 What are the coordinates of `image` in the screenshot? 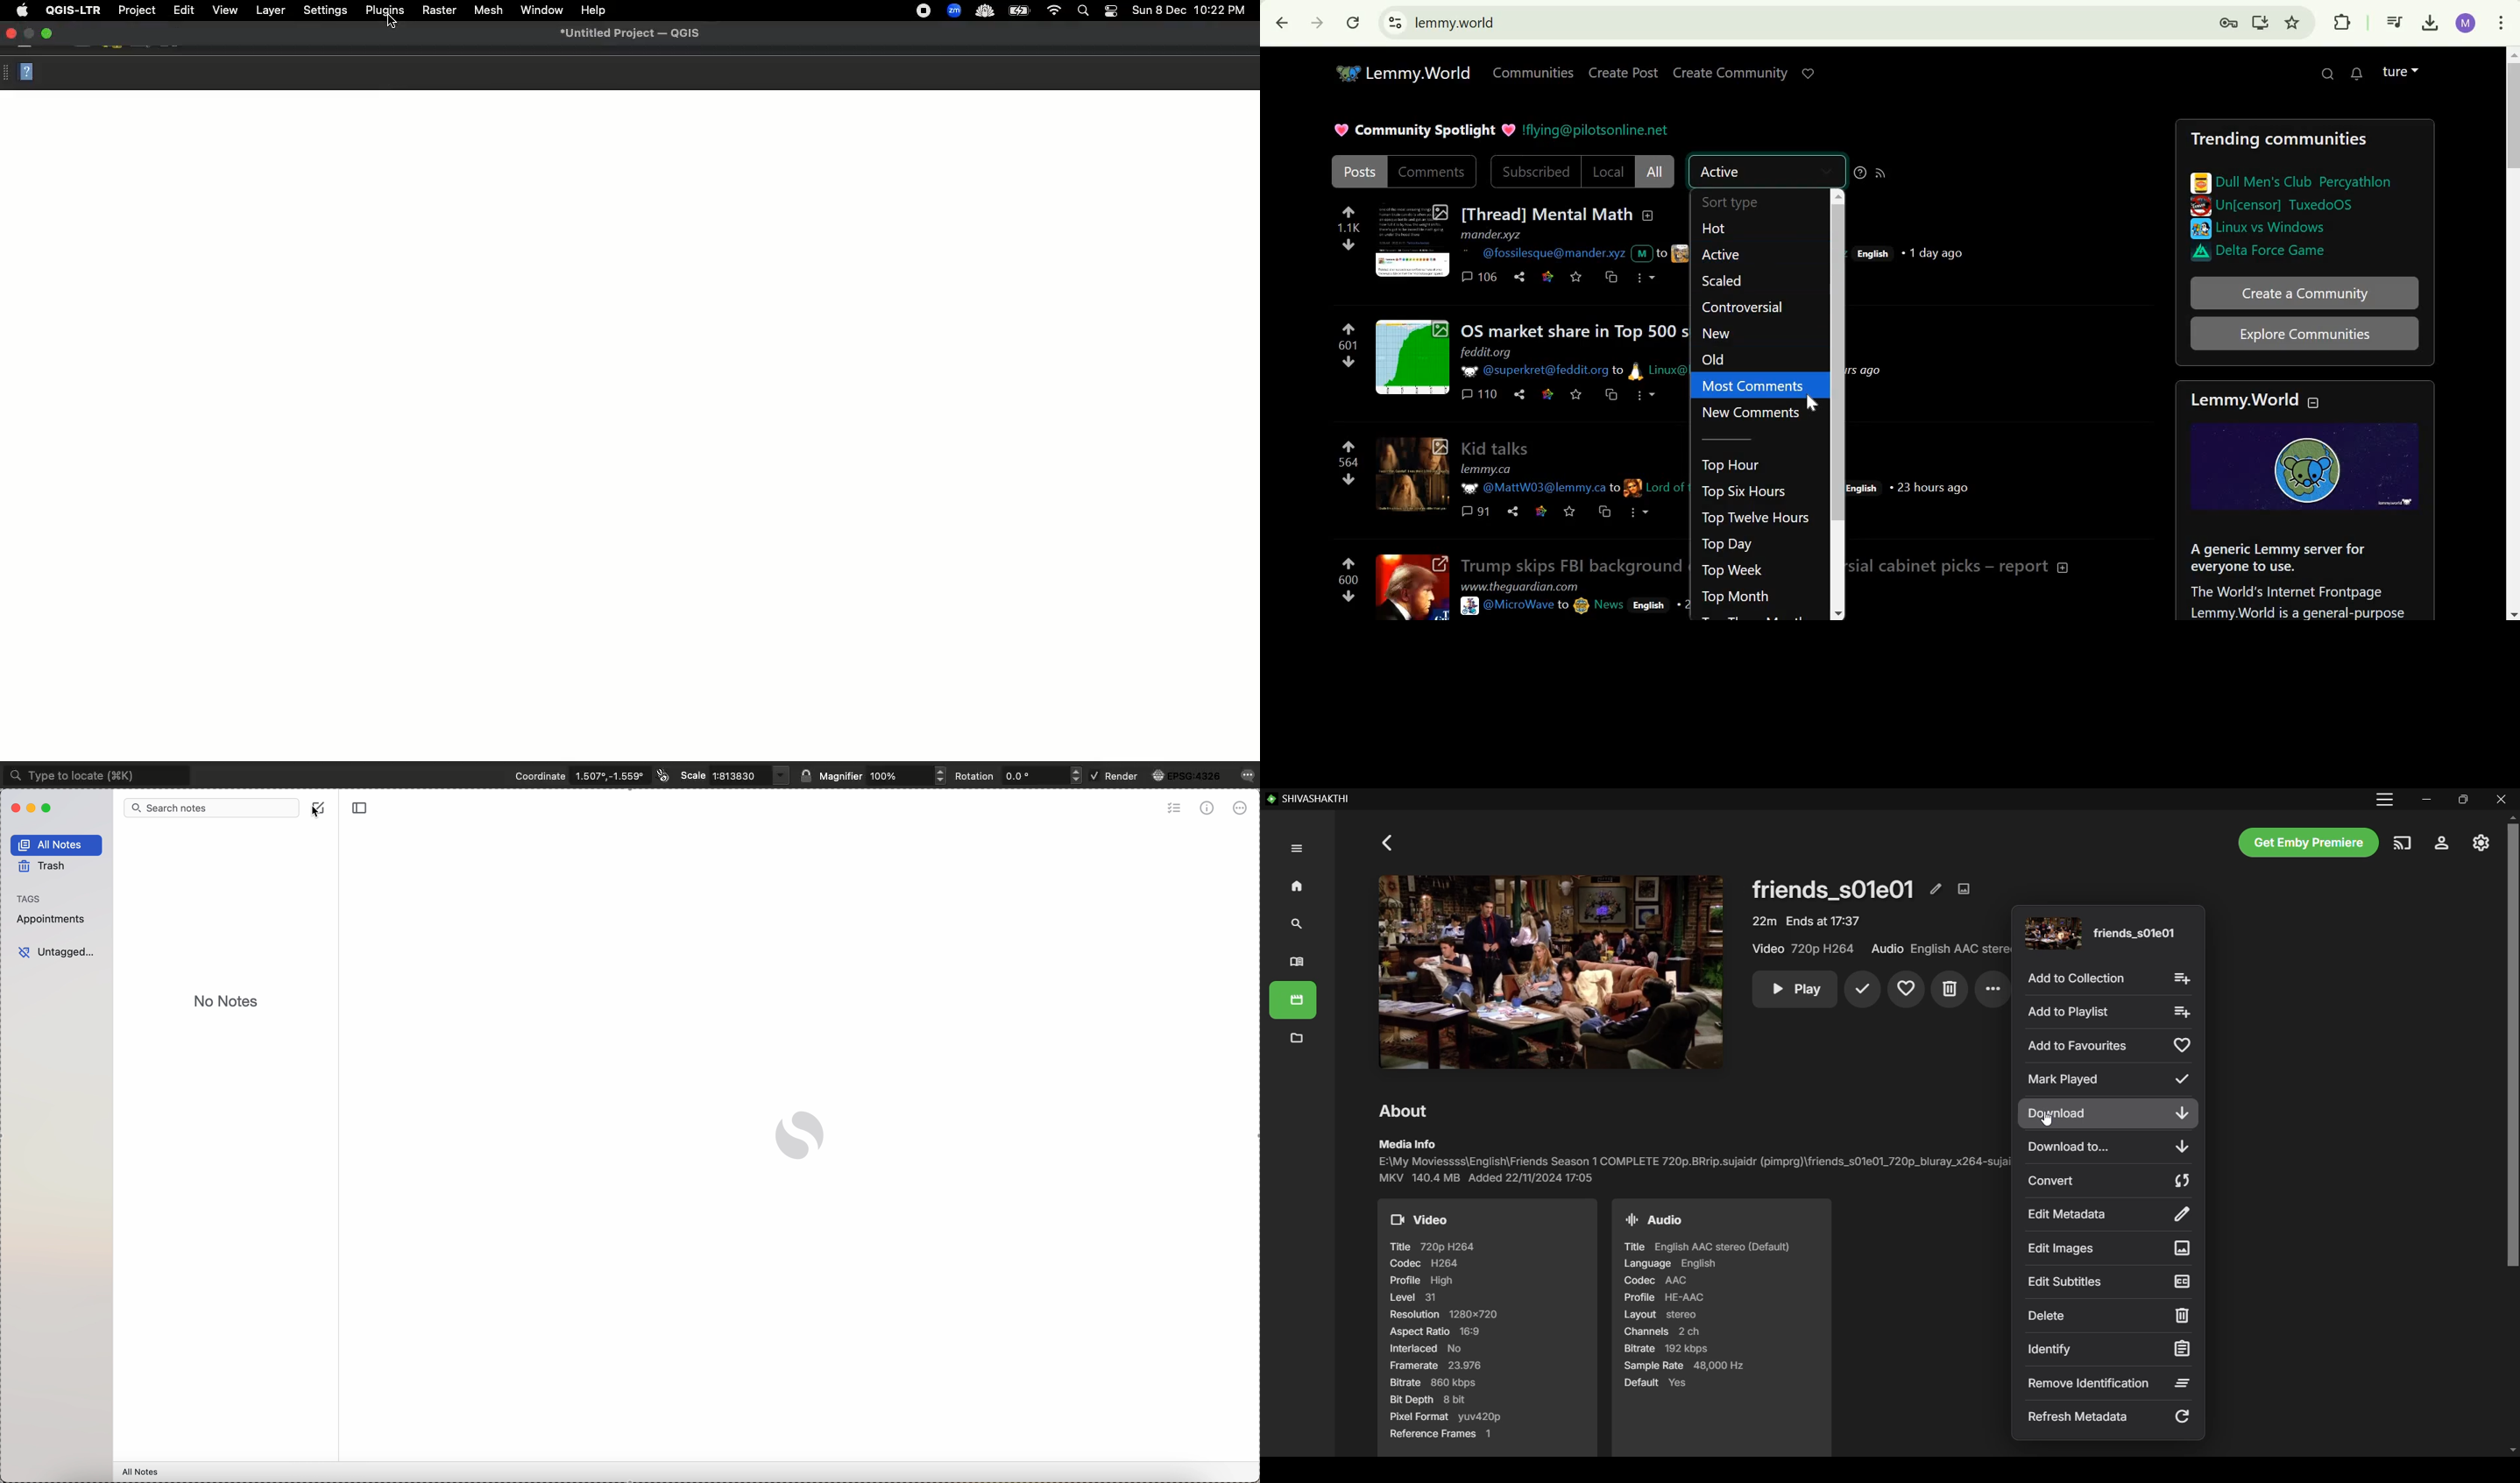 It's located at (2199, 207).